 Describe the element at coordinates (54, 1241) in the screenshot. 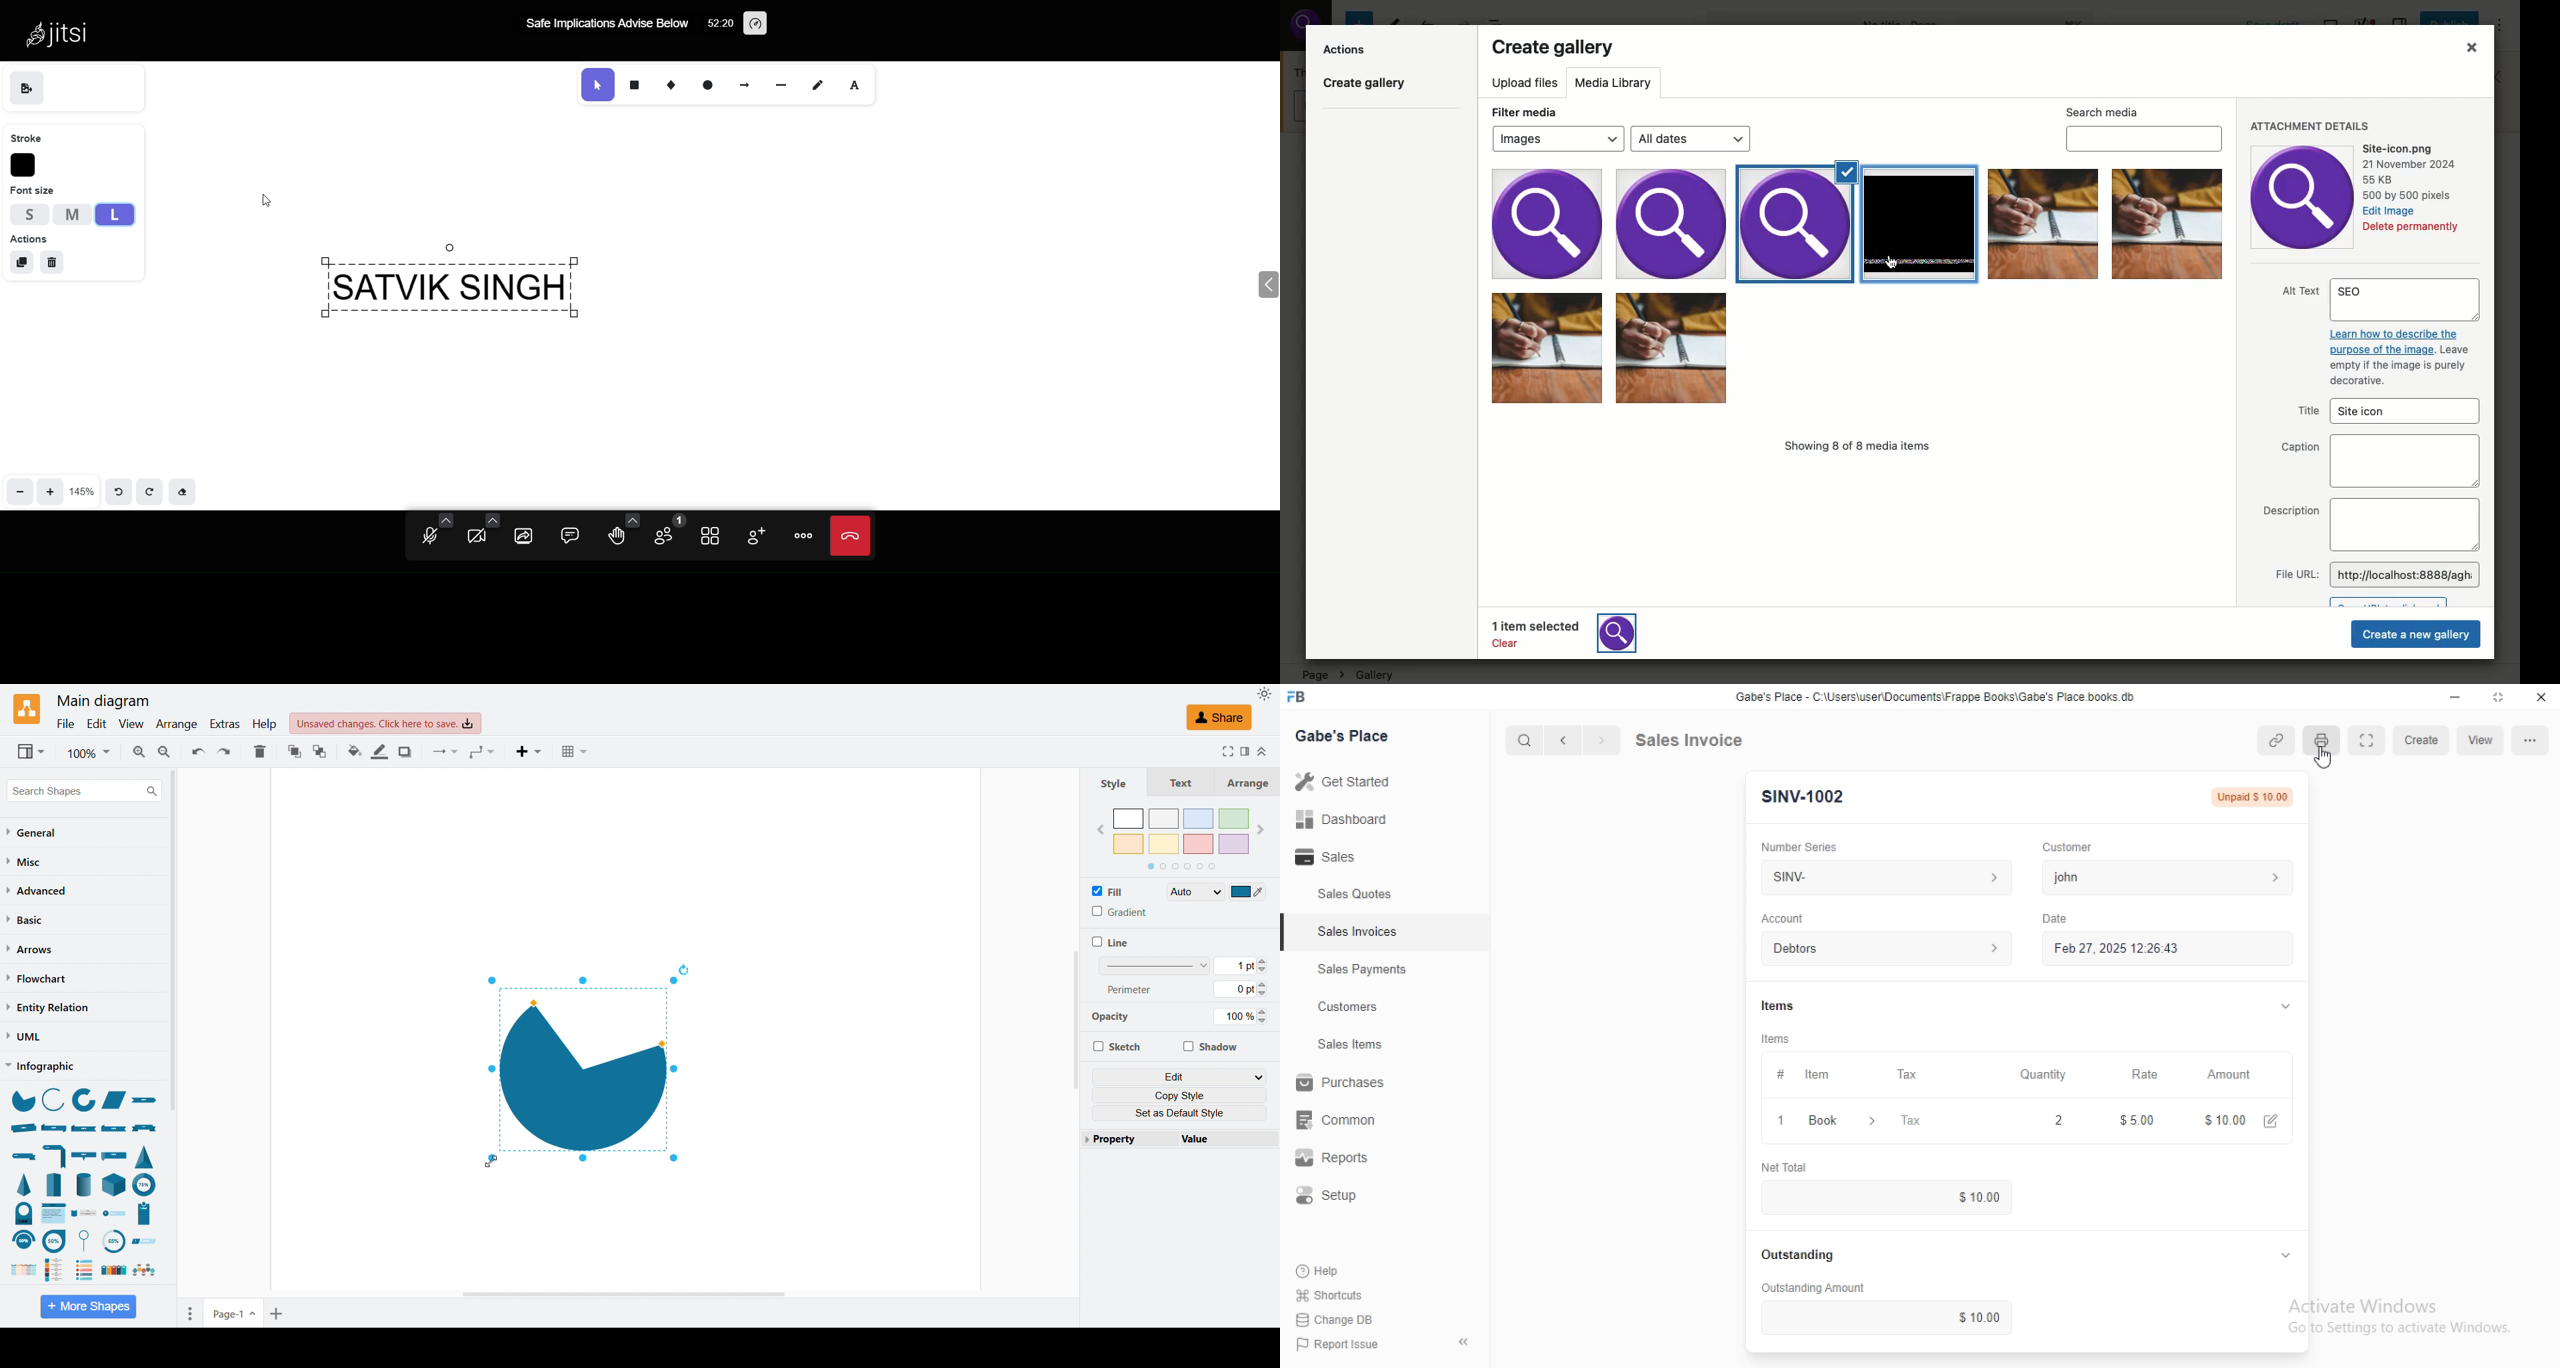

I see `circular callout` at that location.